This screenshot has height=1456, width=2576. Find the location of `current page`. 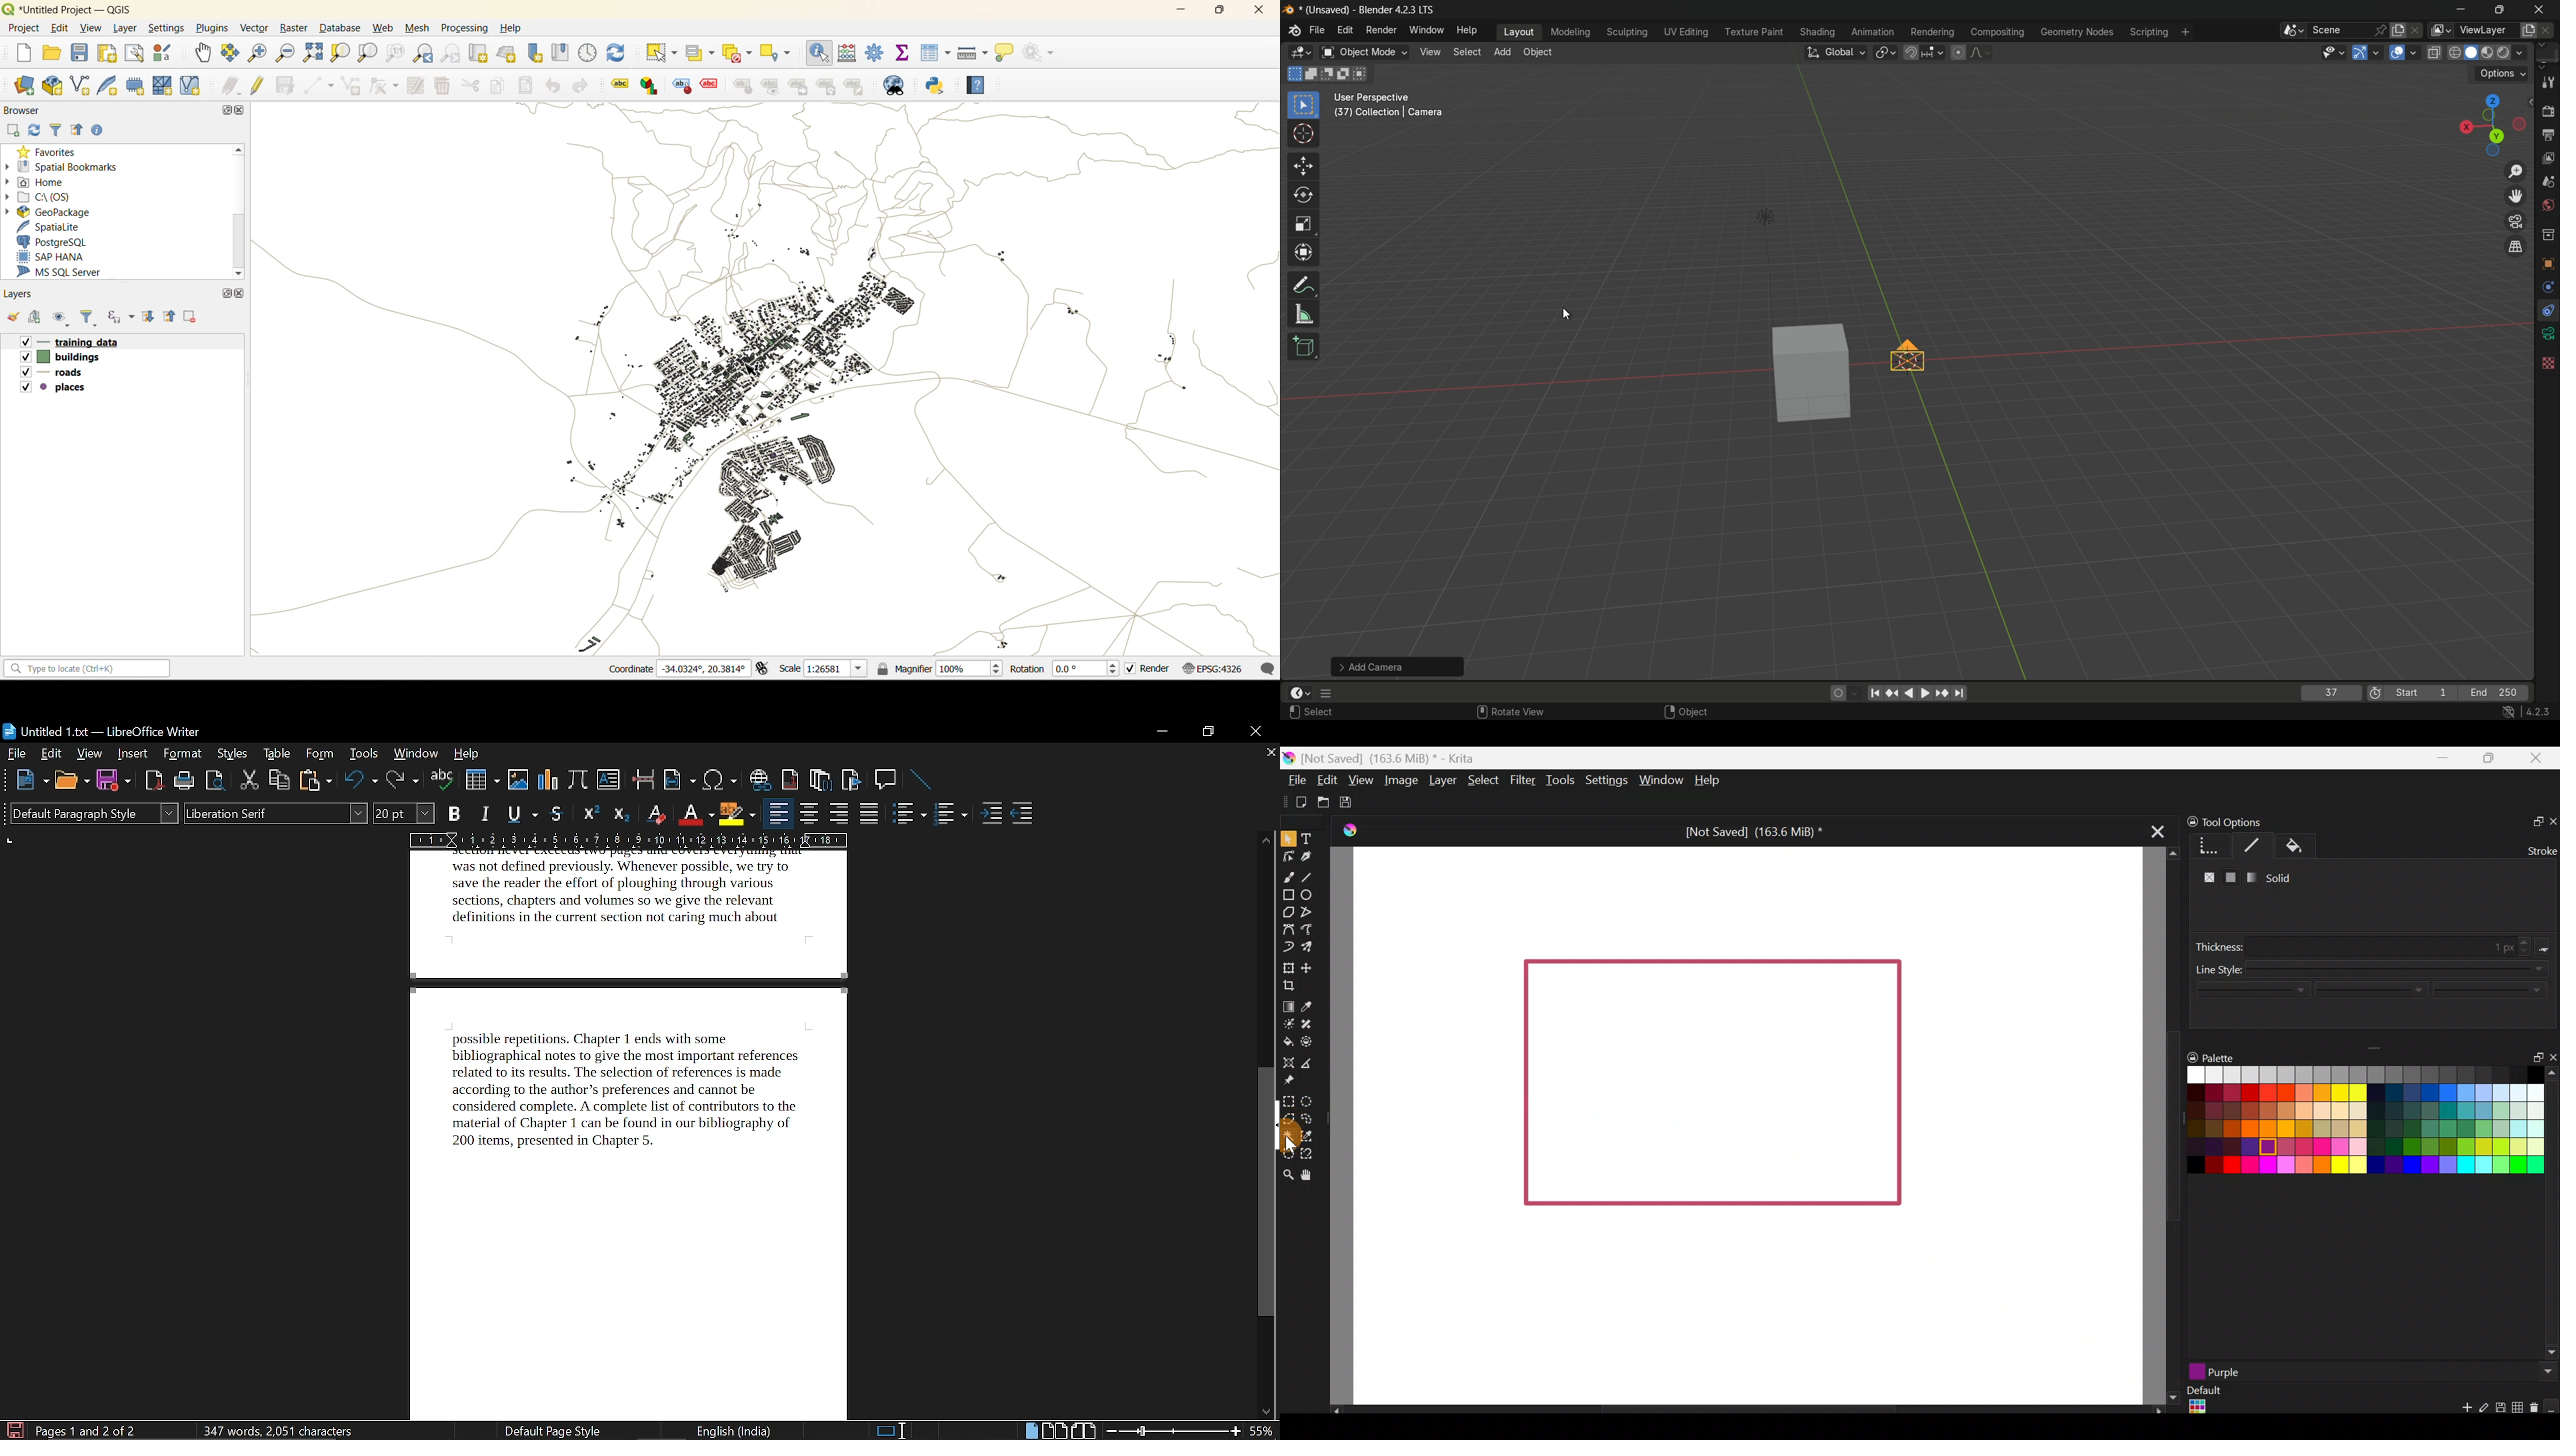

current page is located at coordinates (87, 1430).